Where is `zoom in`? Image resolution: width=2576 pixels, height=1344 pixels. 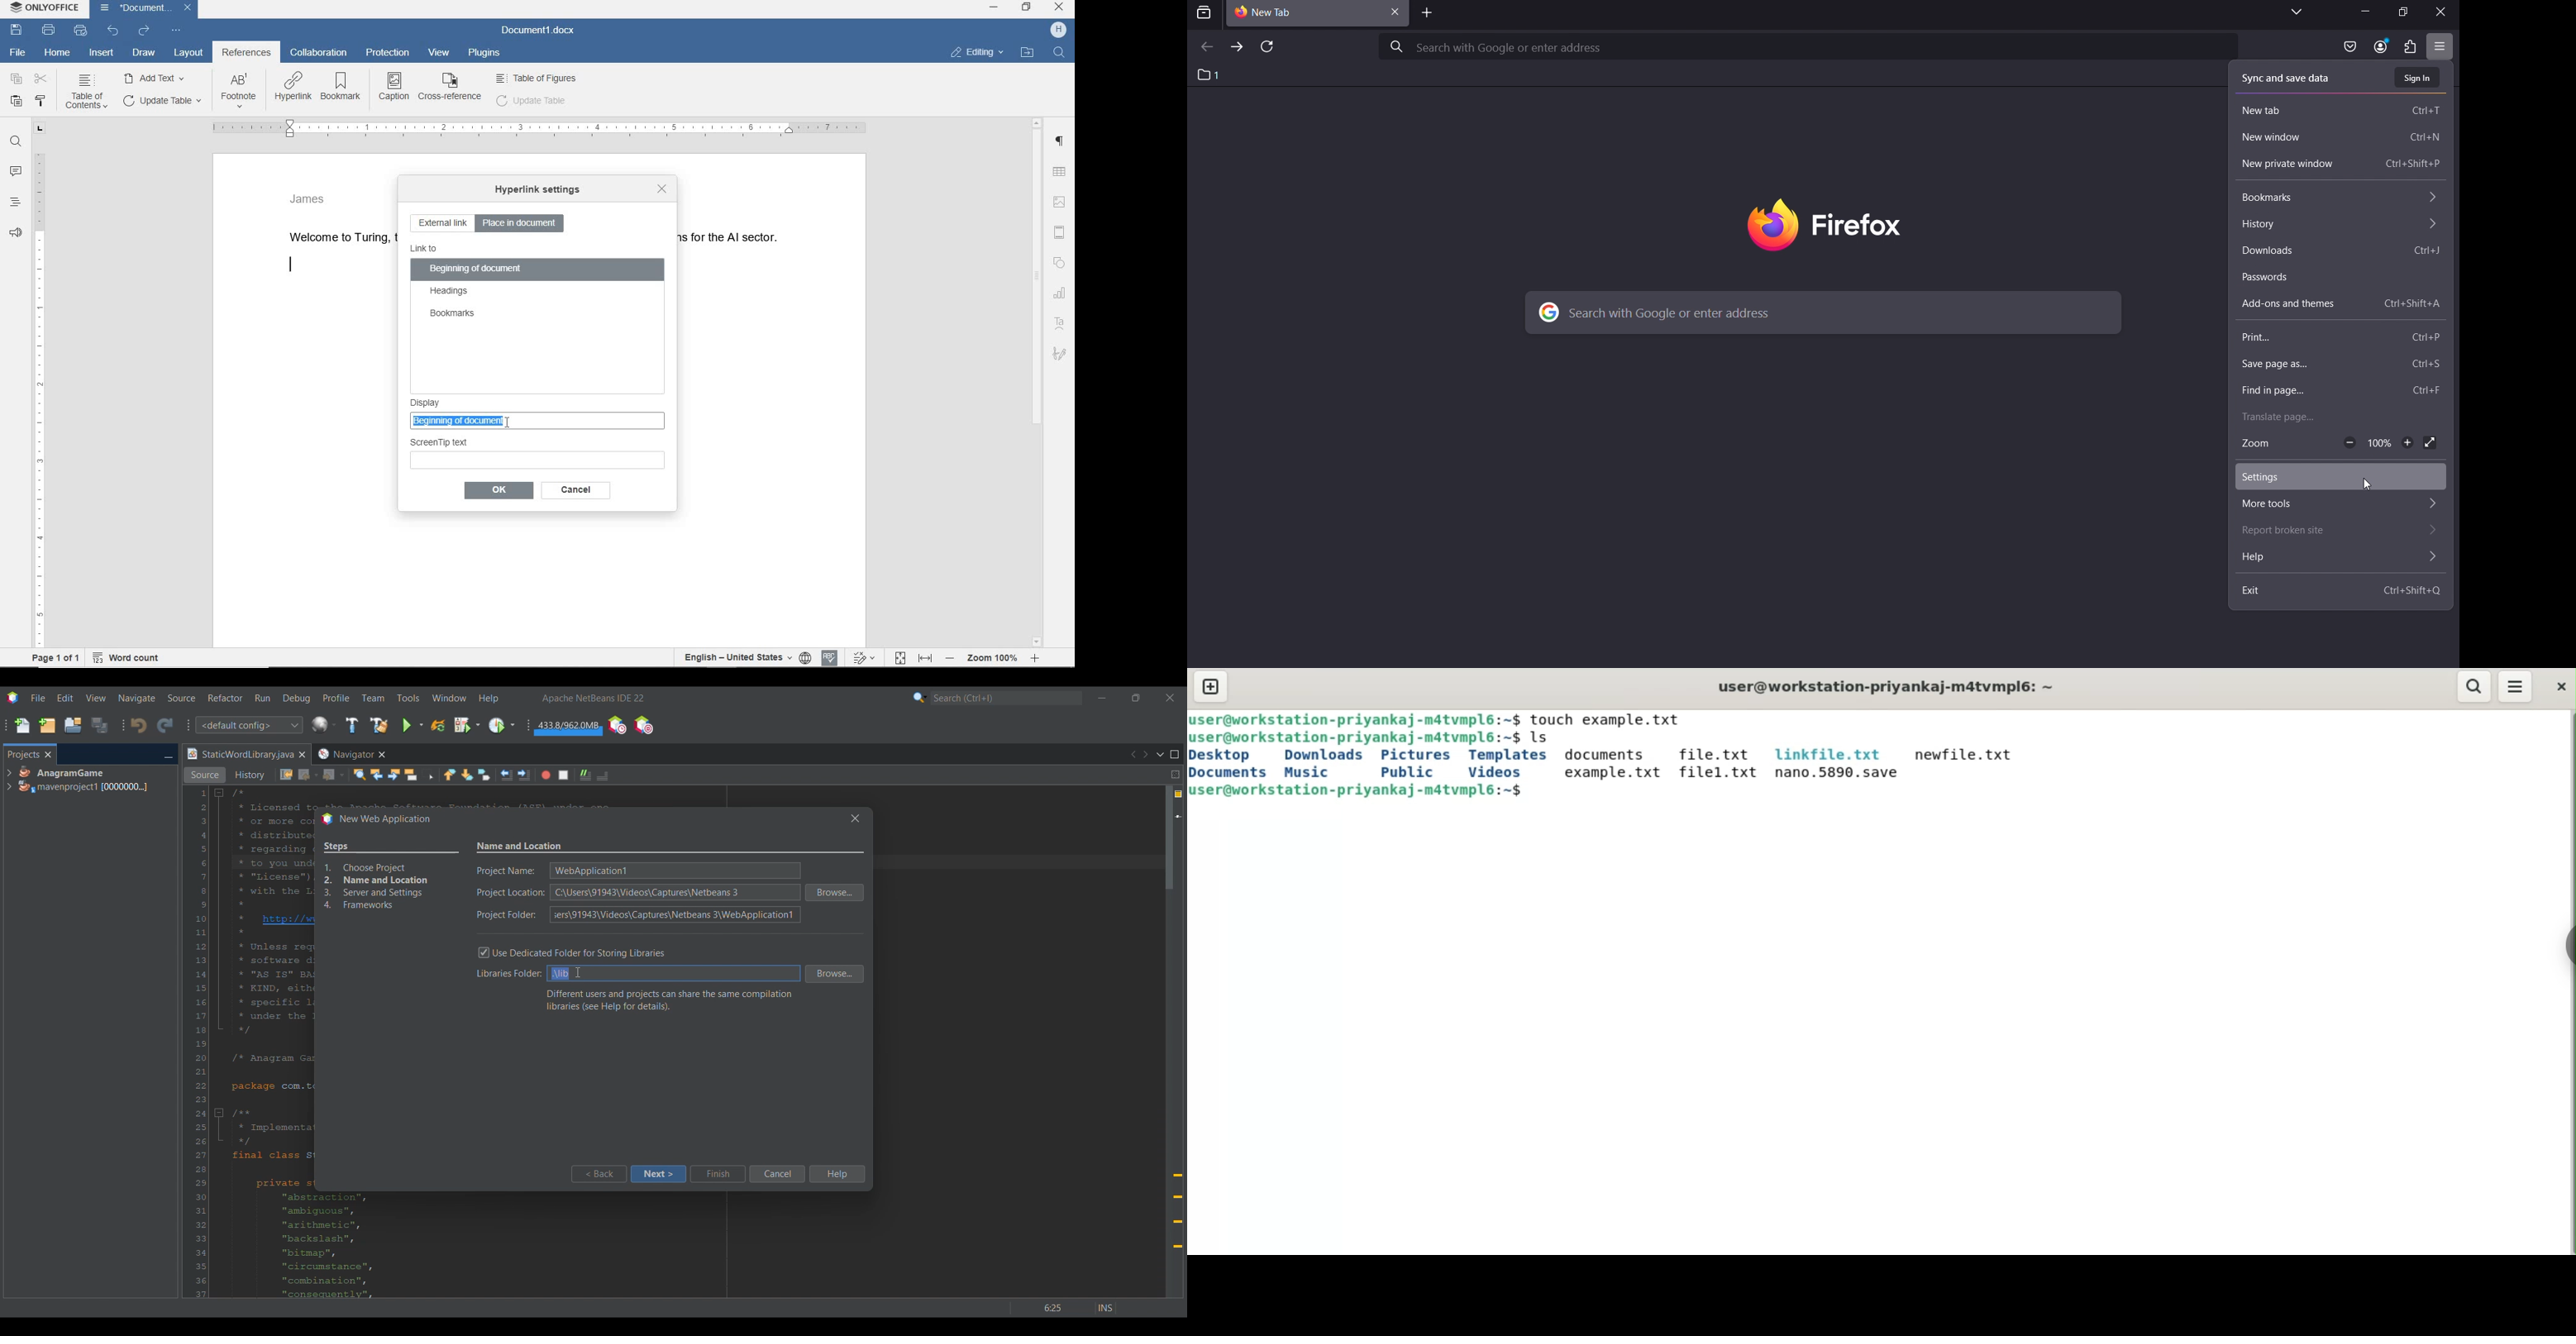
zoom in is located at coordinates (2410, 444).